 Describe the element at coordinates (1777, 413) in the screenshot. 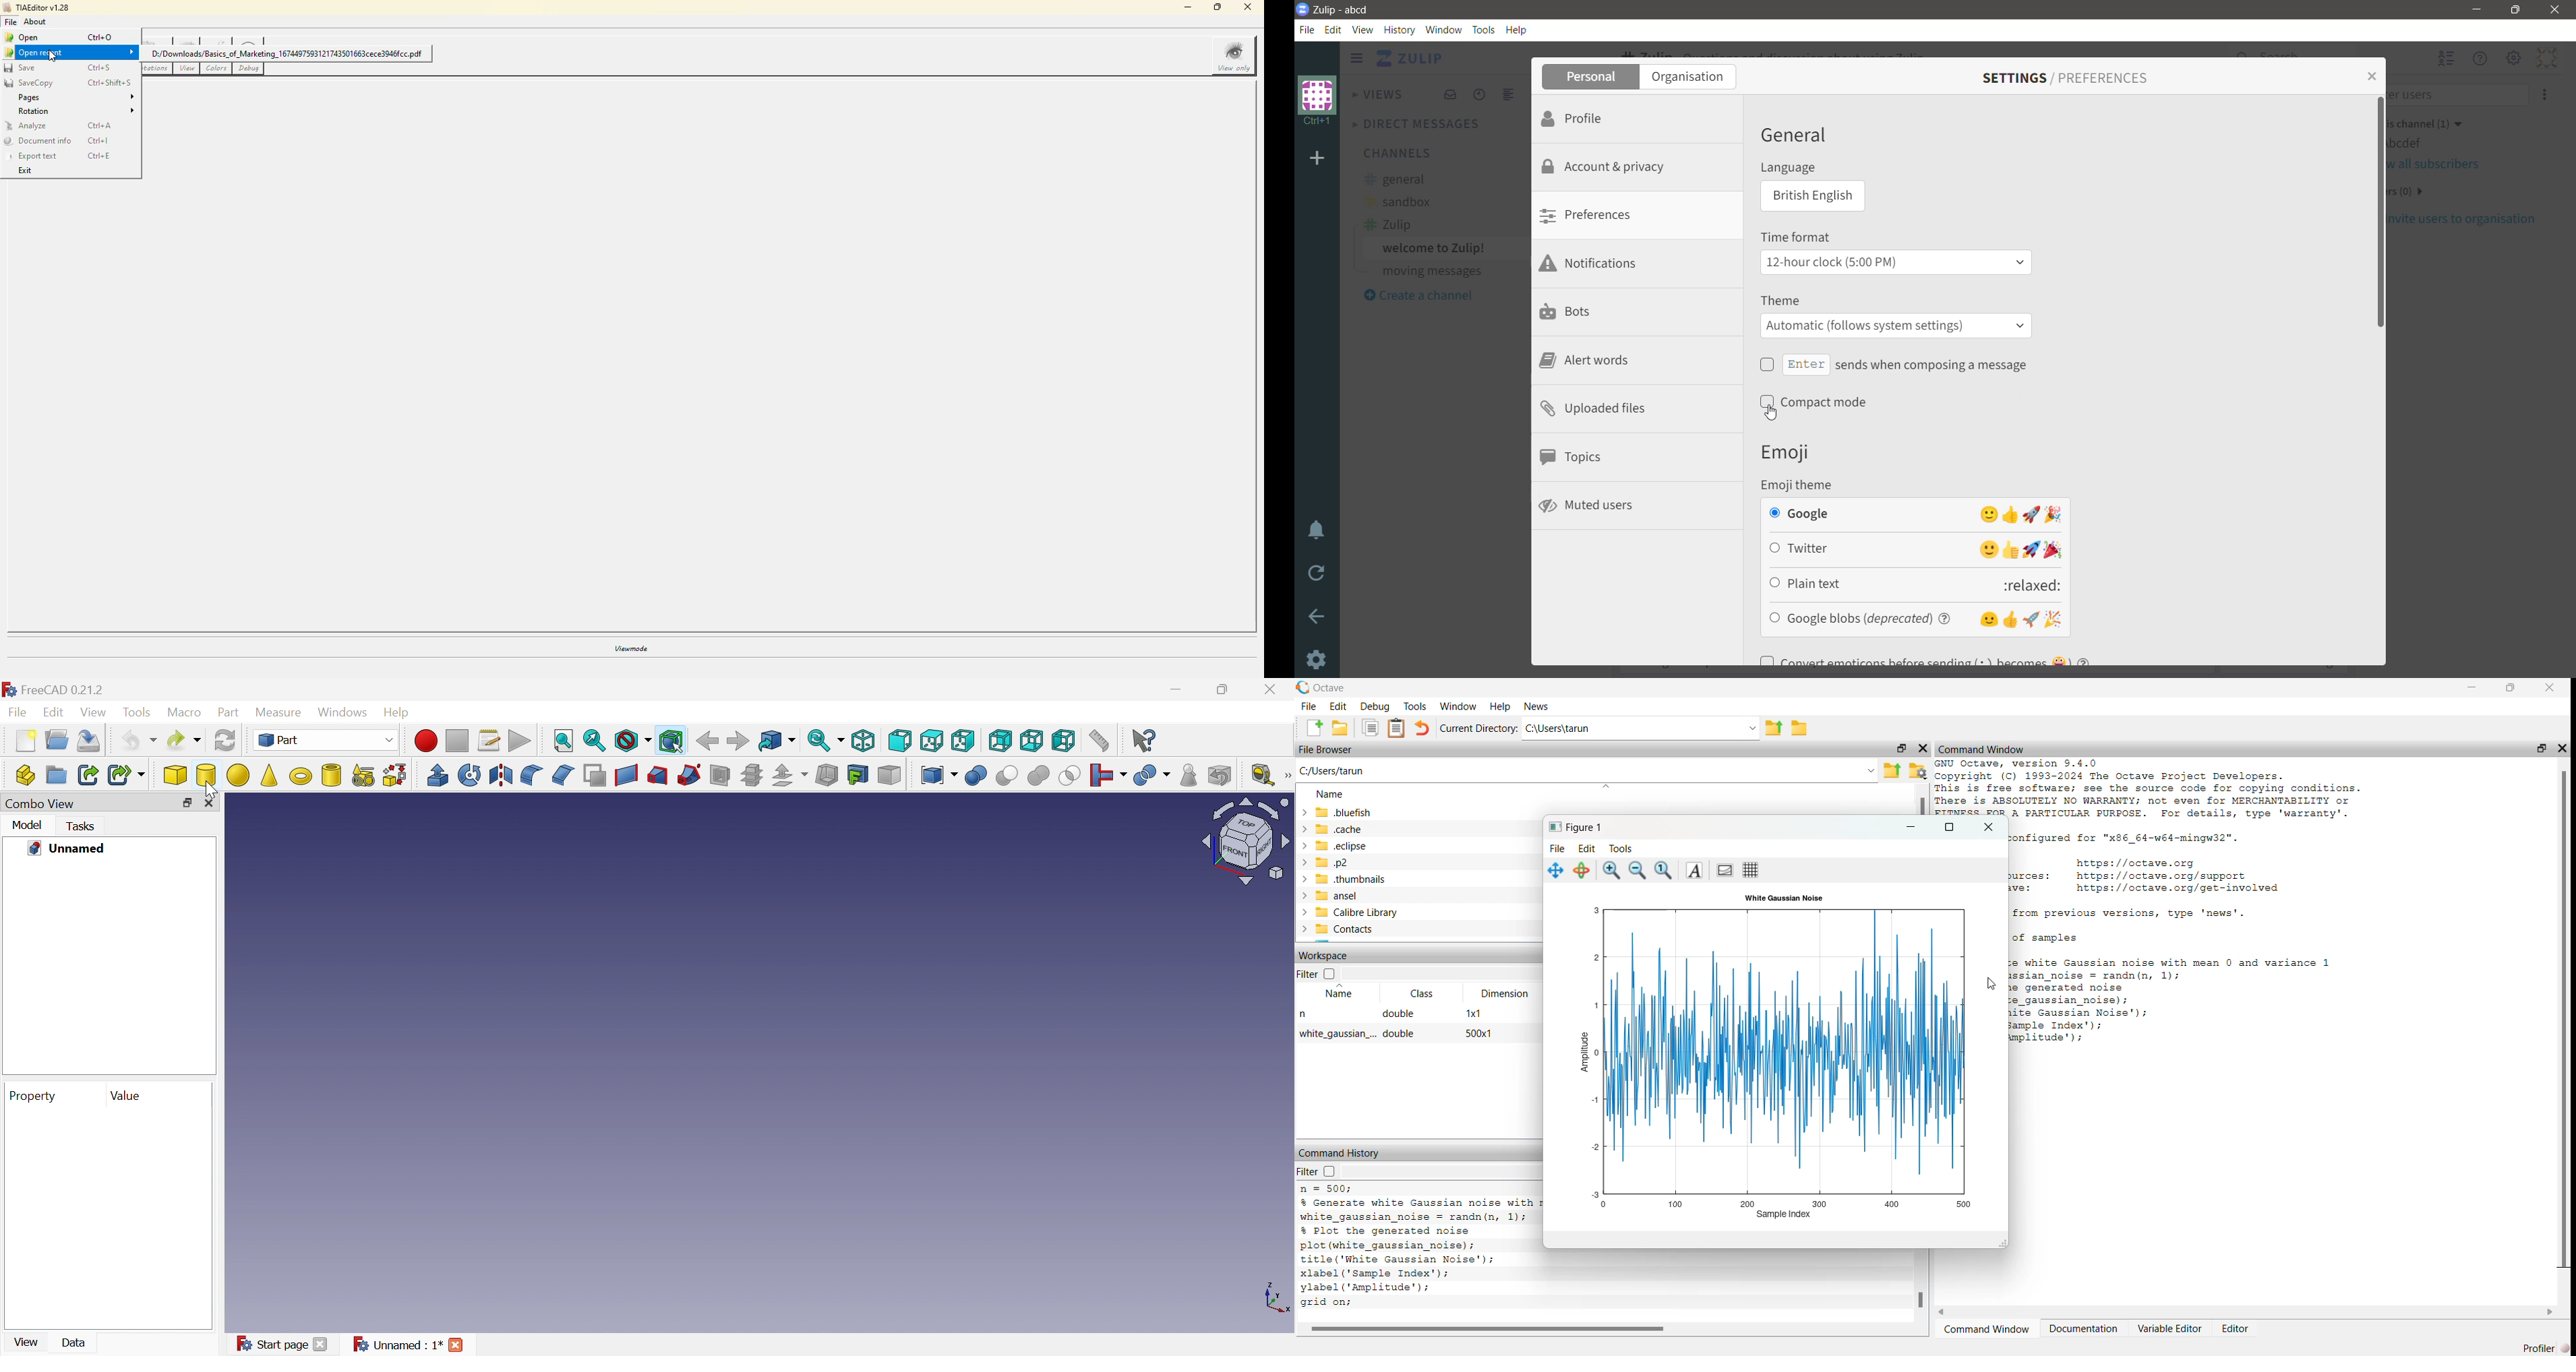

I see `Cursor` at that location.